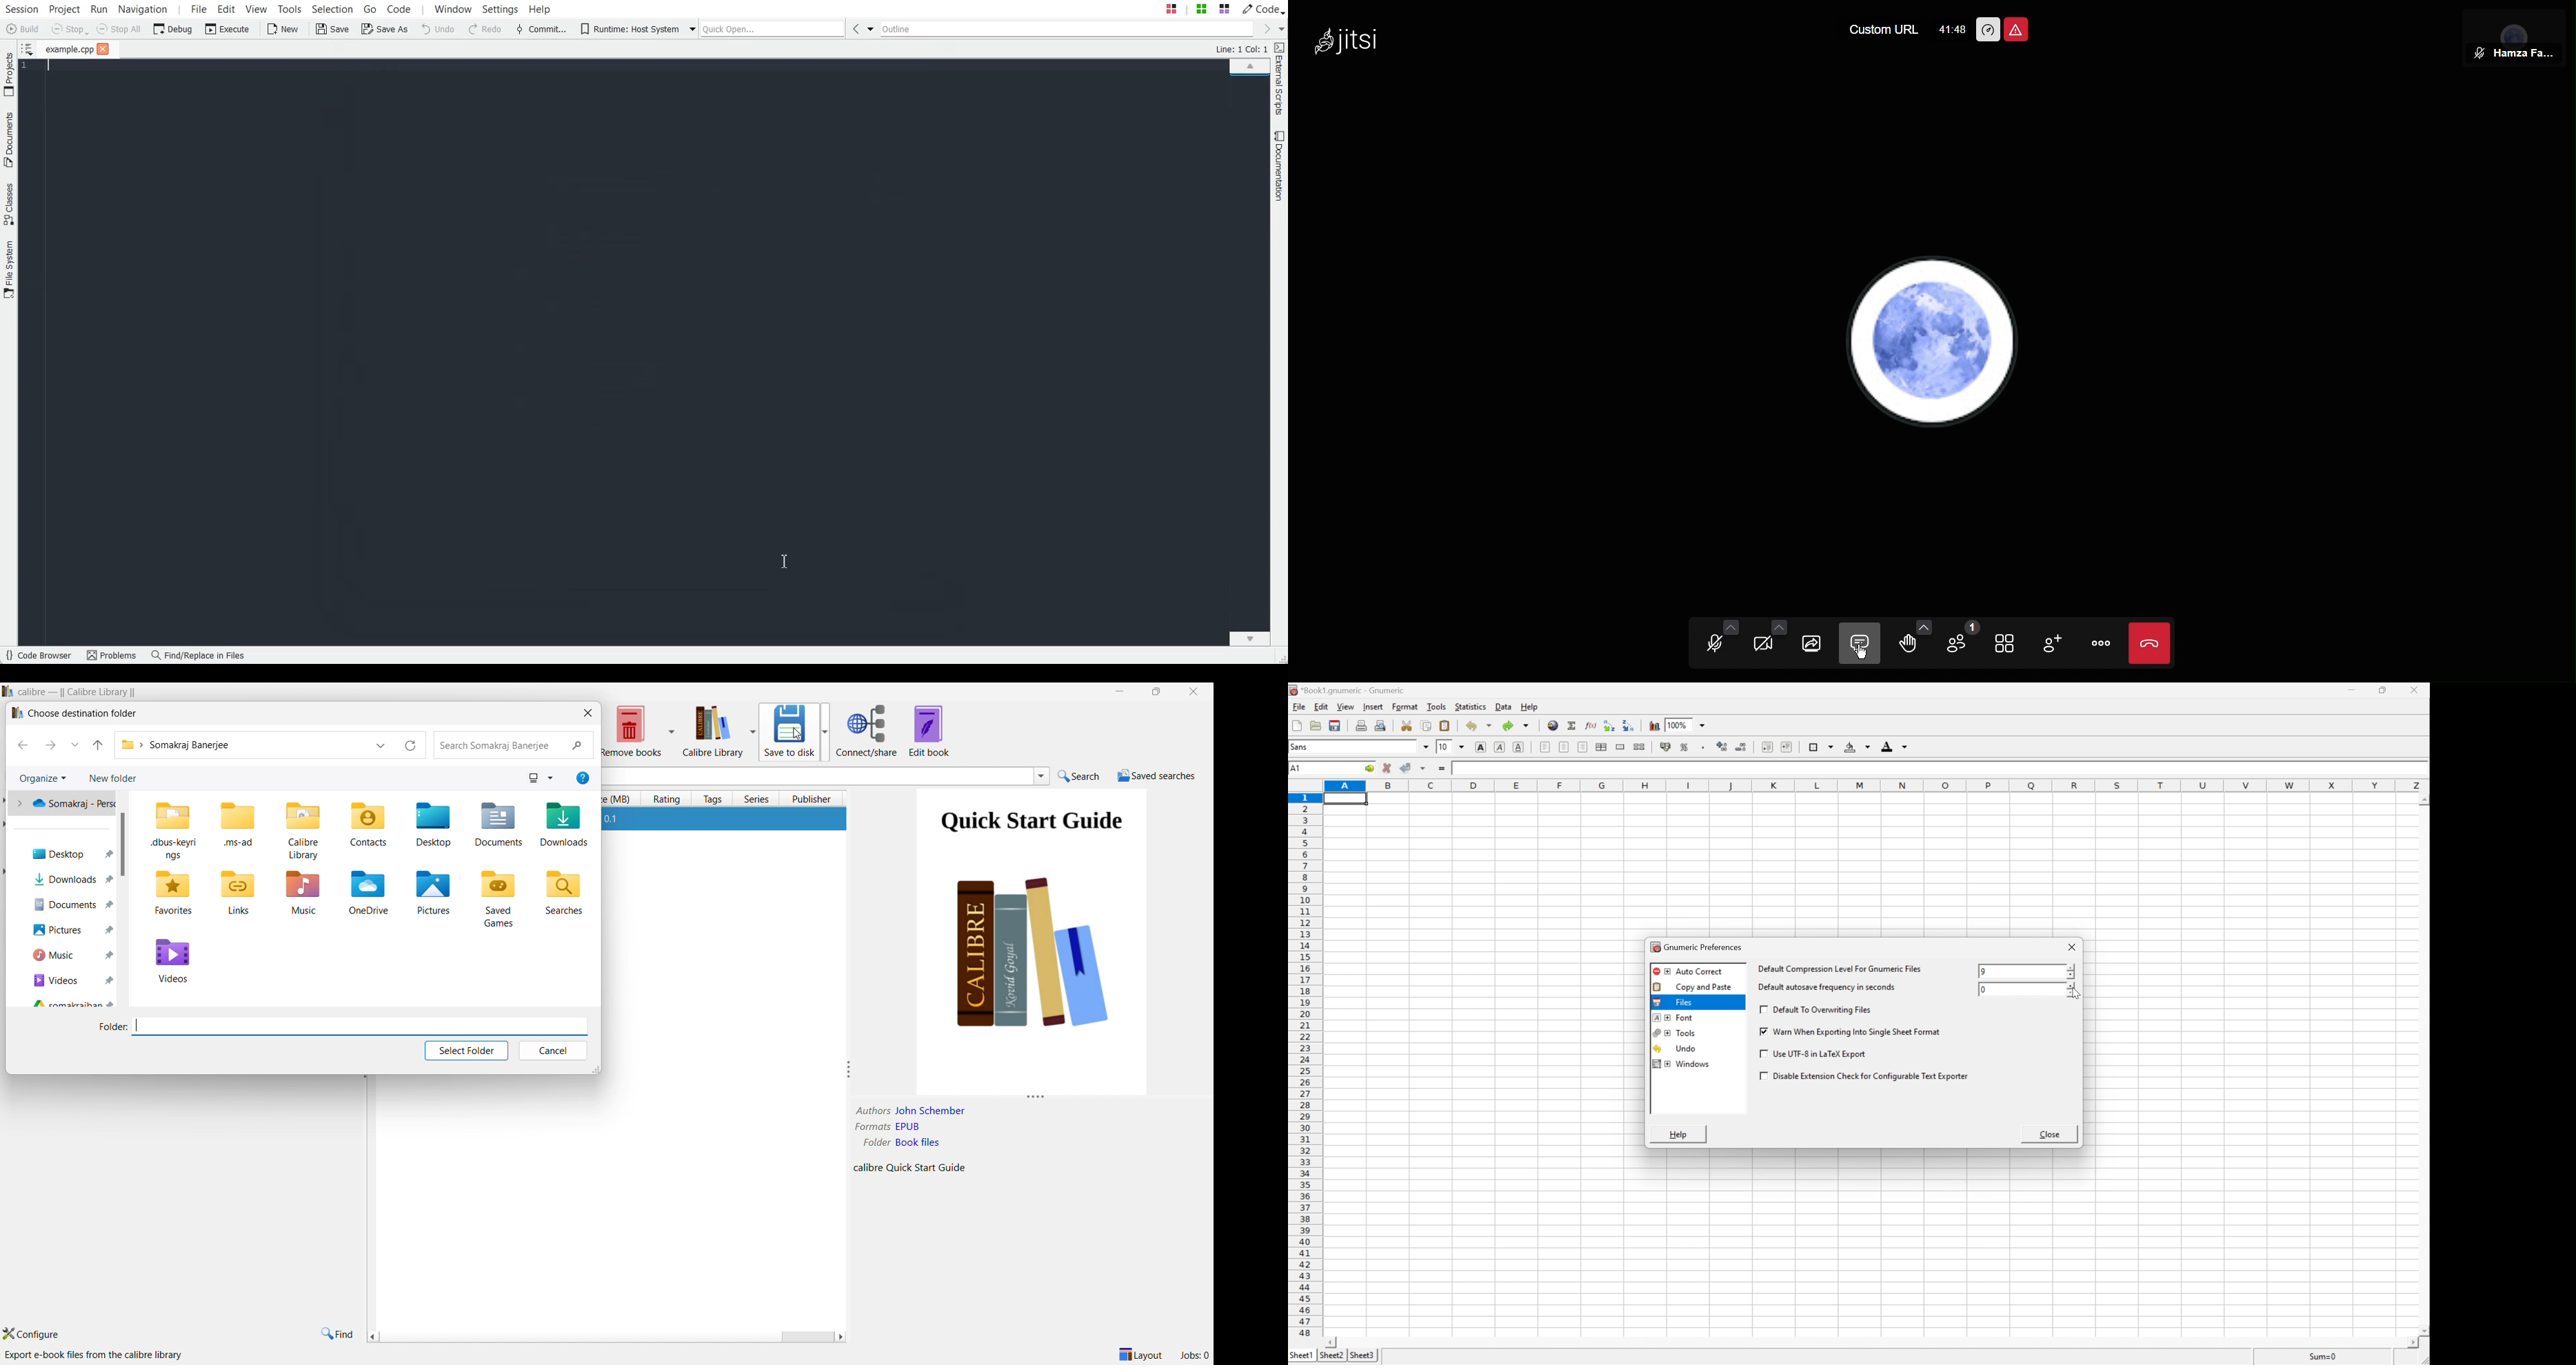 This screenshot has height=1372, width=2576. What do you see at coordinates (1962, 642) in the screenshot?
I see `Participants` at bounding box center [1962, 642].